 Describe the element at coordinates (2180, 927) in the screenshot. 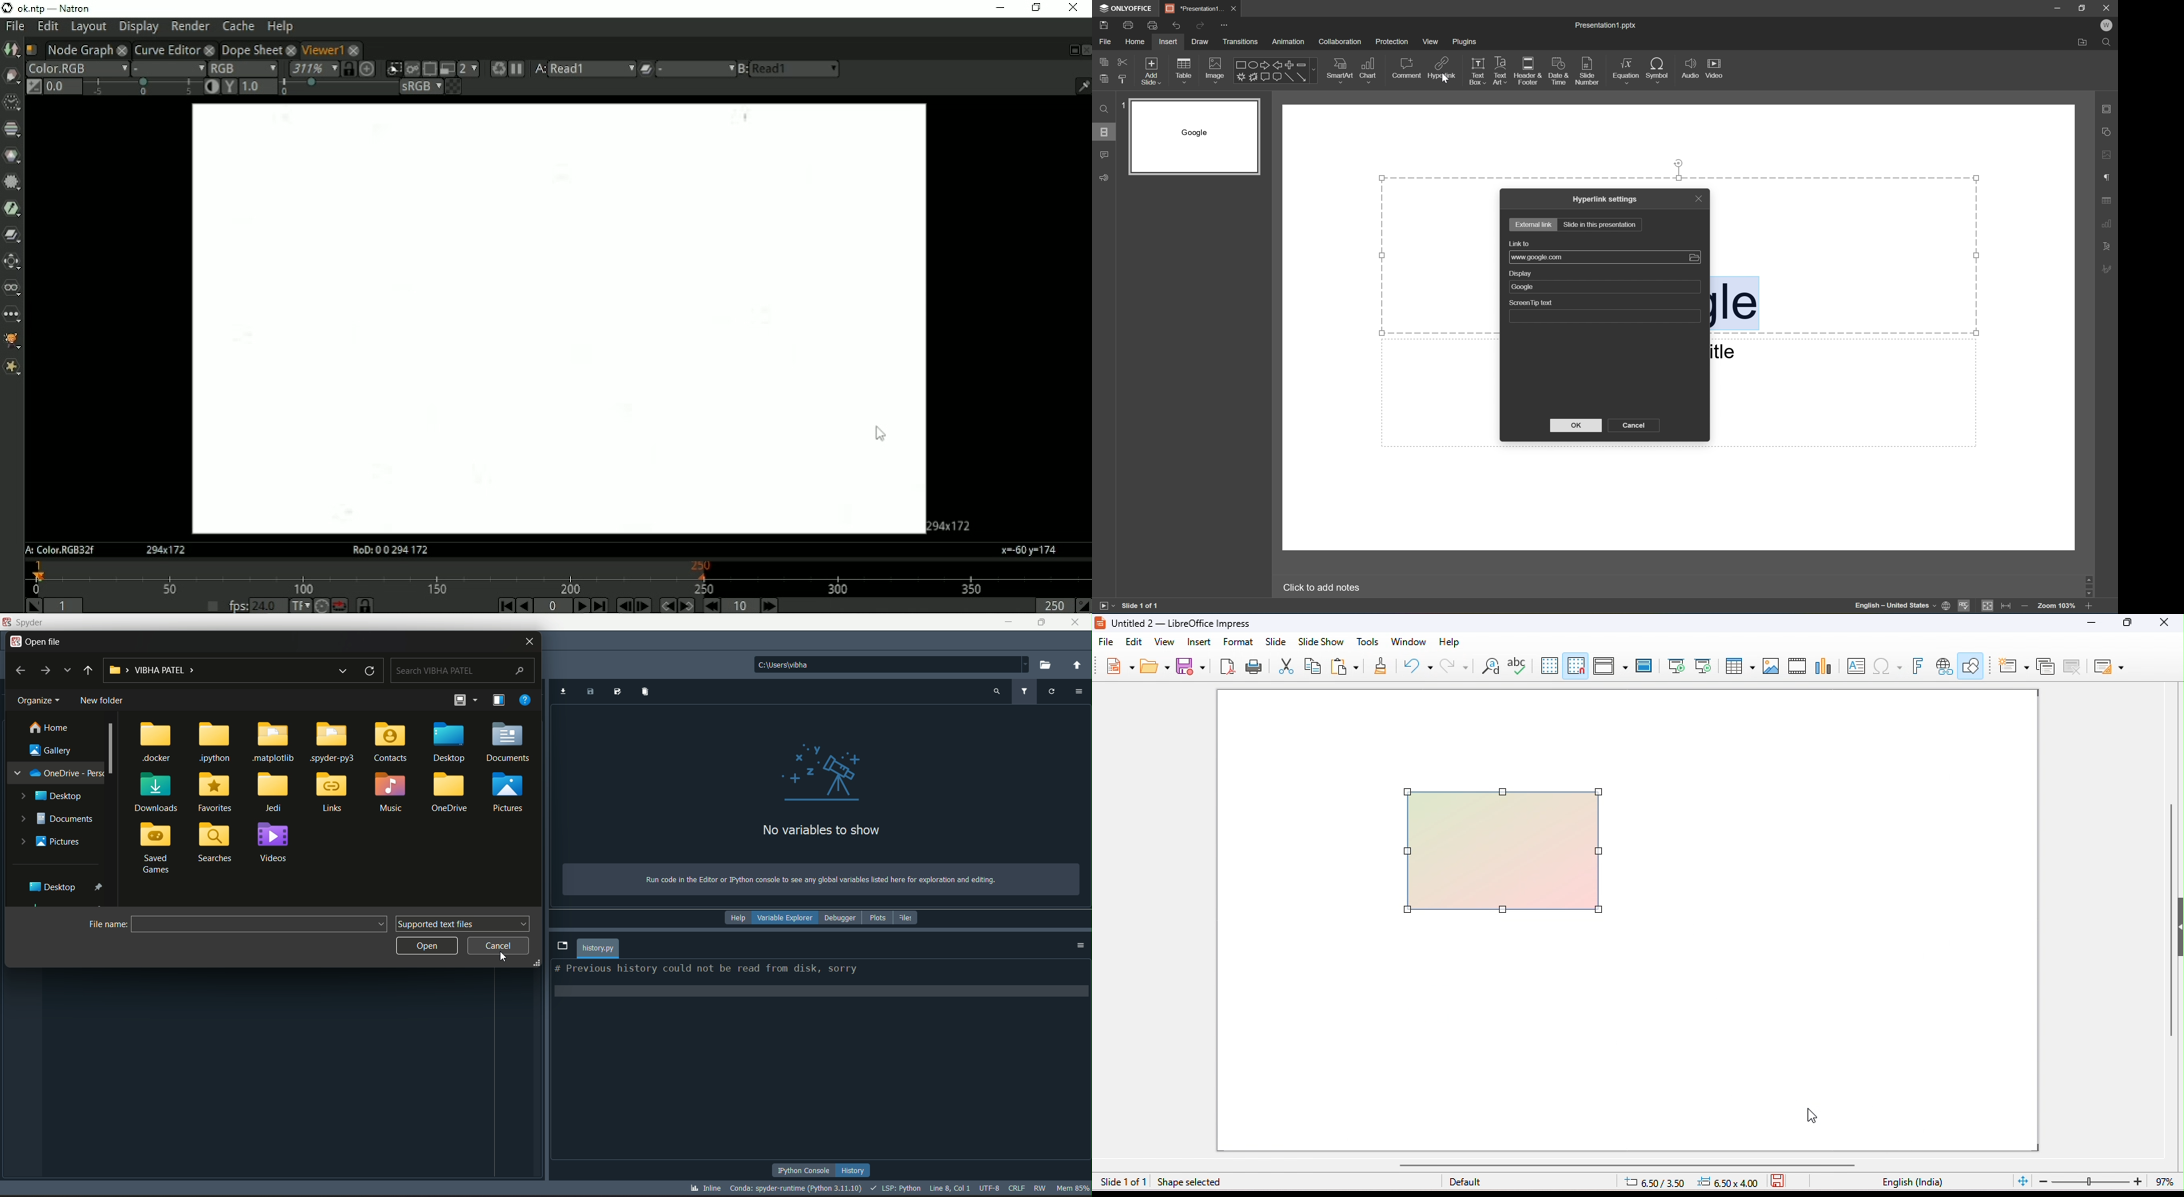

I see `Expand/Collapse sidebar` at that location.